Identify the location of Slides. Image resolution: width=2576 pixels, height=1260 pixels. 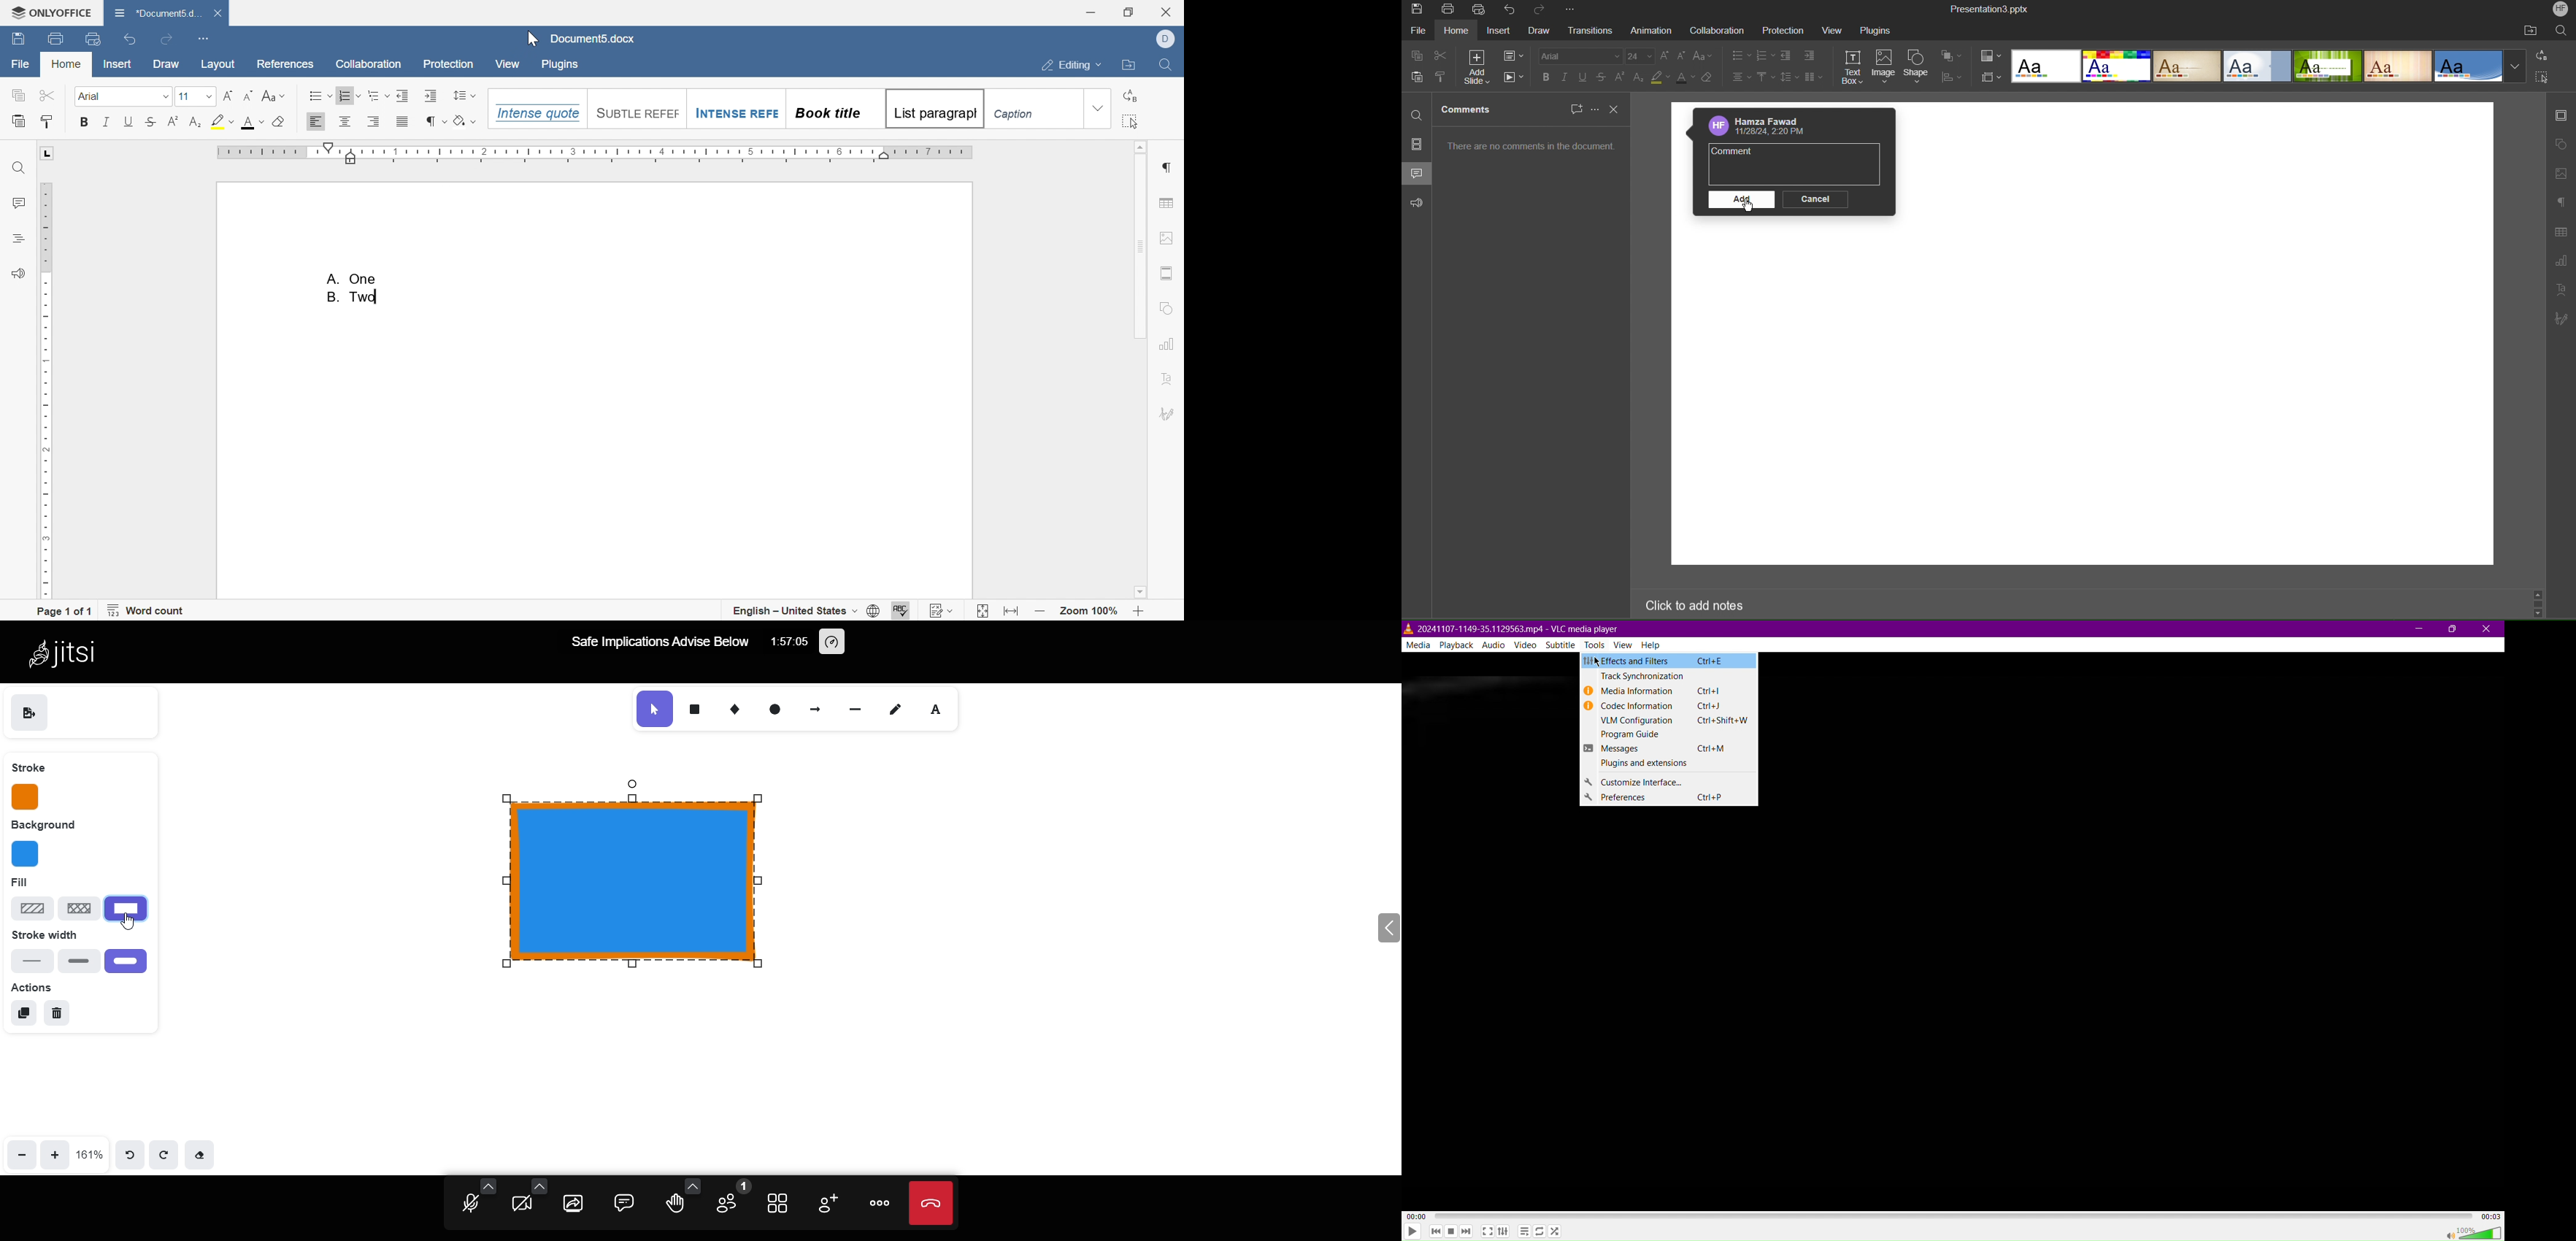
(1417, 144).